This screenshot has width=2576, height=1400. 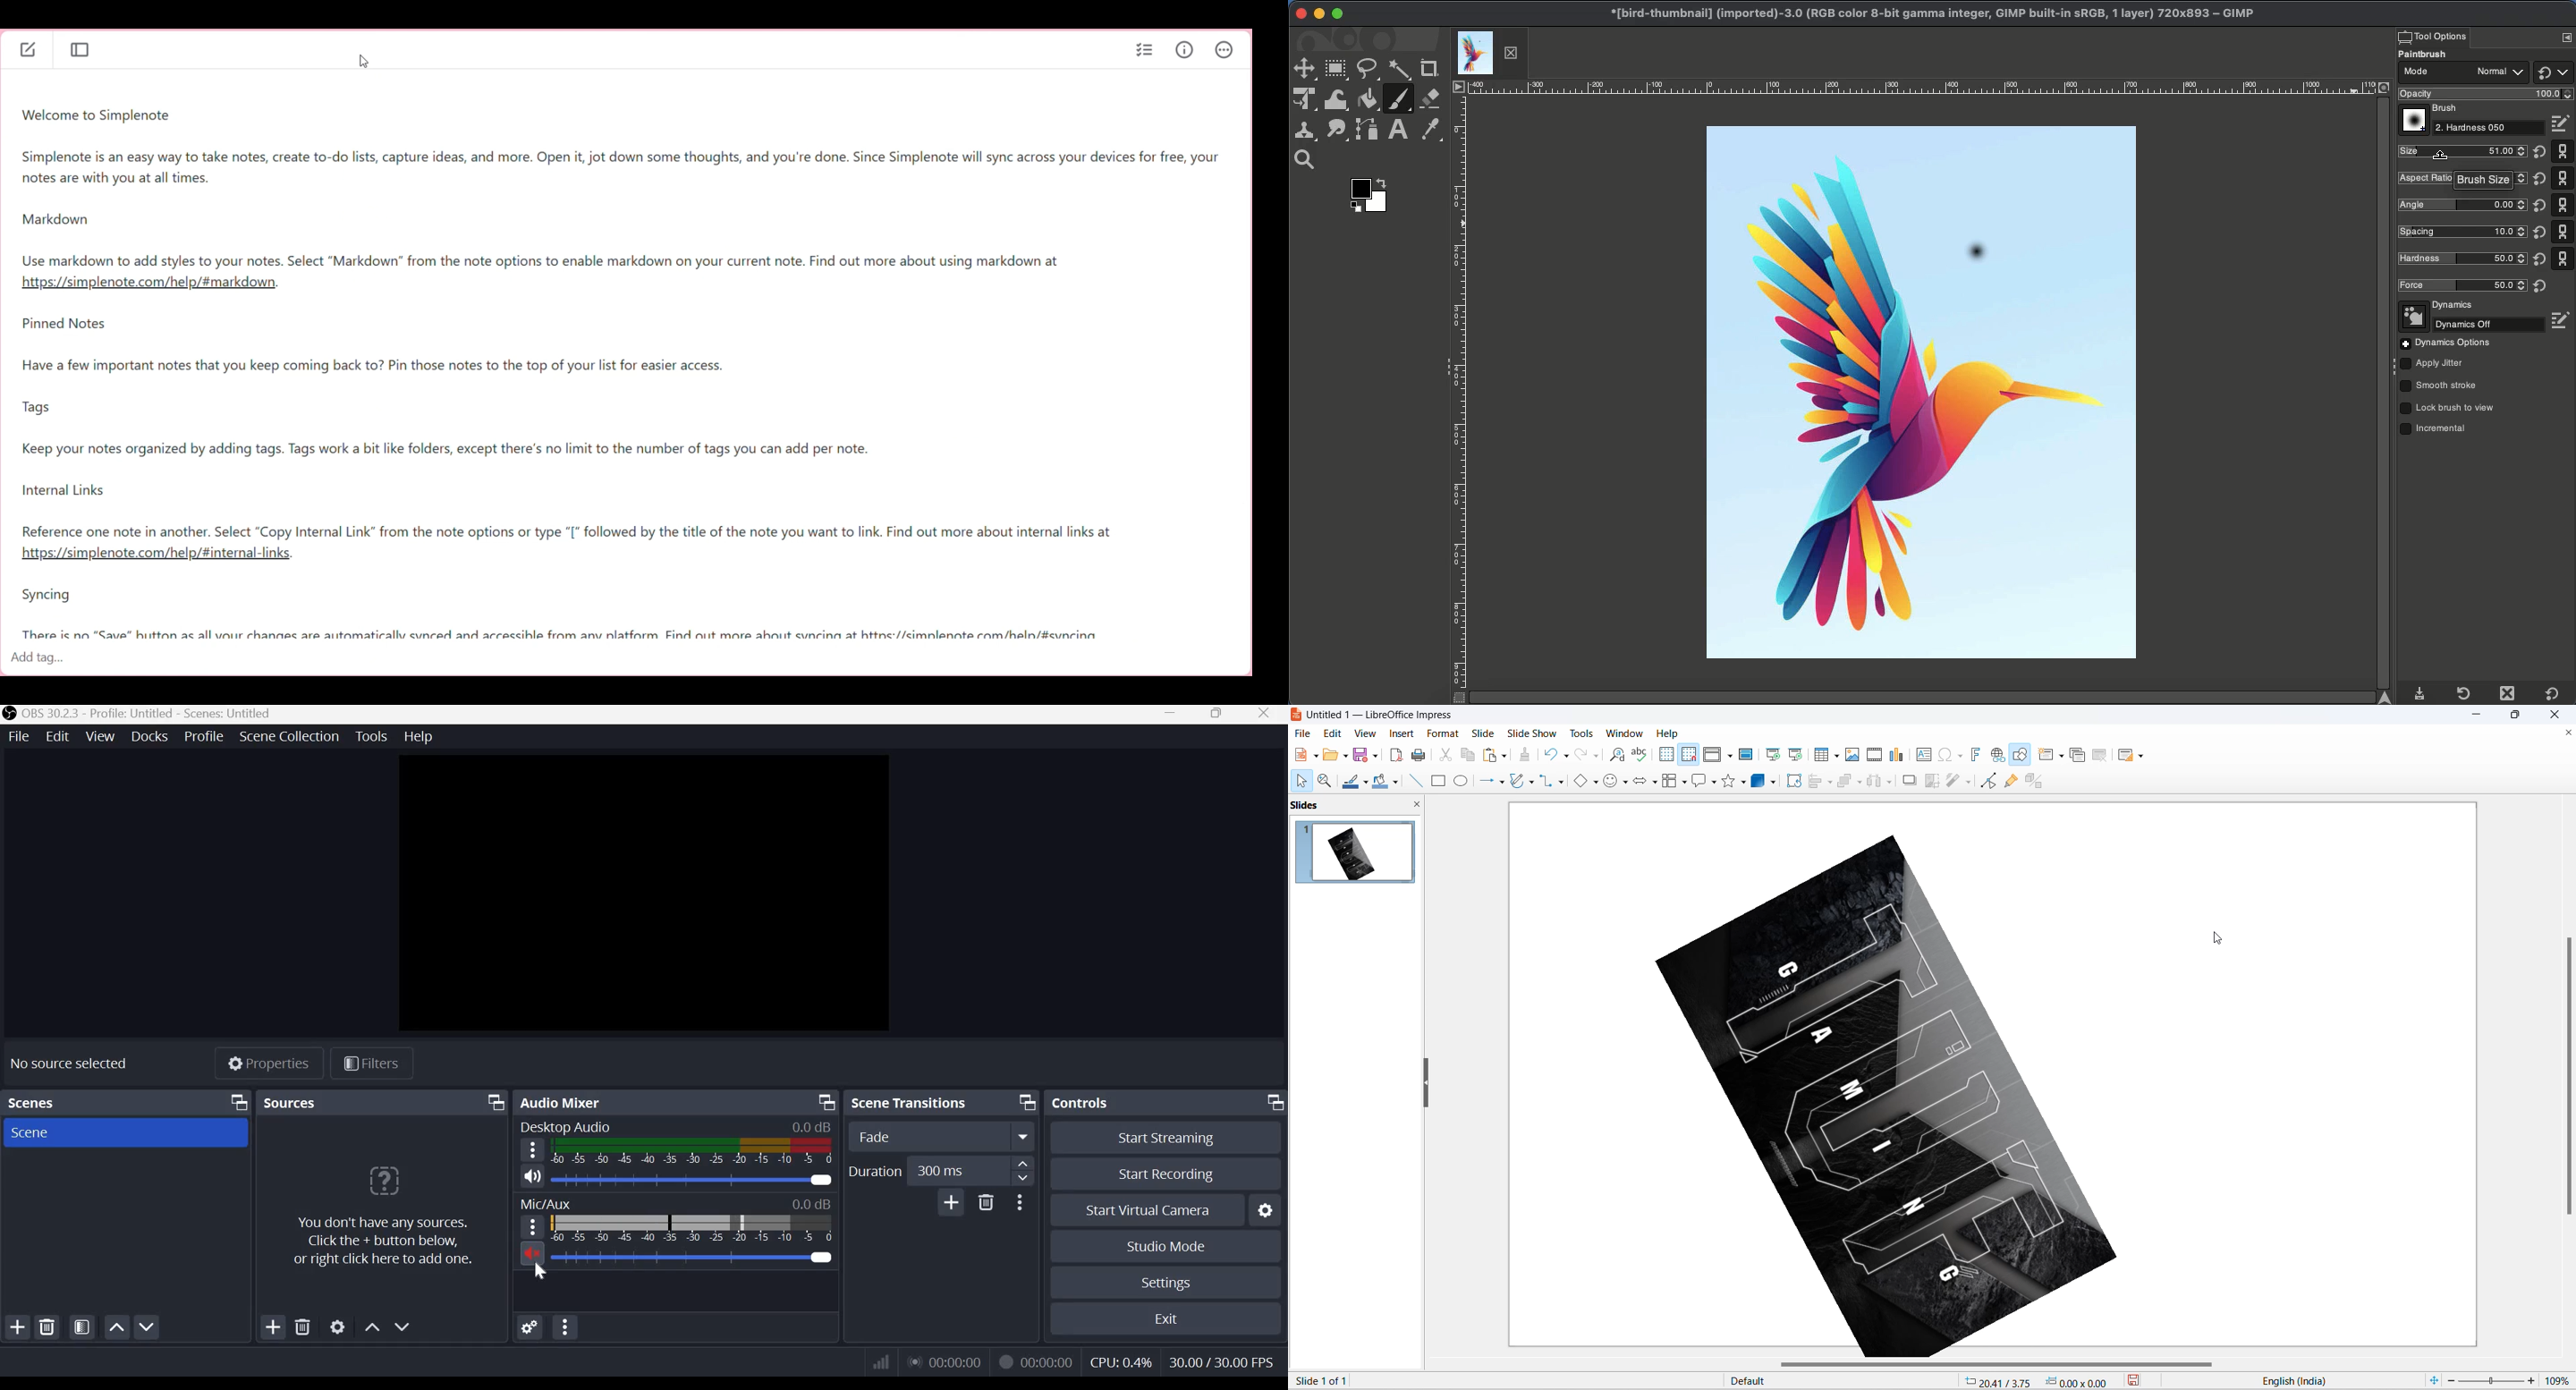 I want to click on image selection markup, so click(x=1658, y=1110).